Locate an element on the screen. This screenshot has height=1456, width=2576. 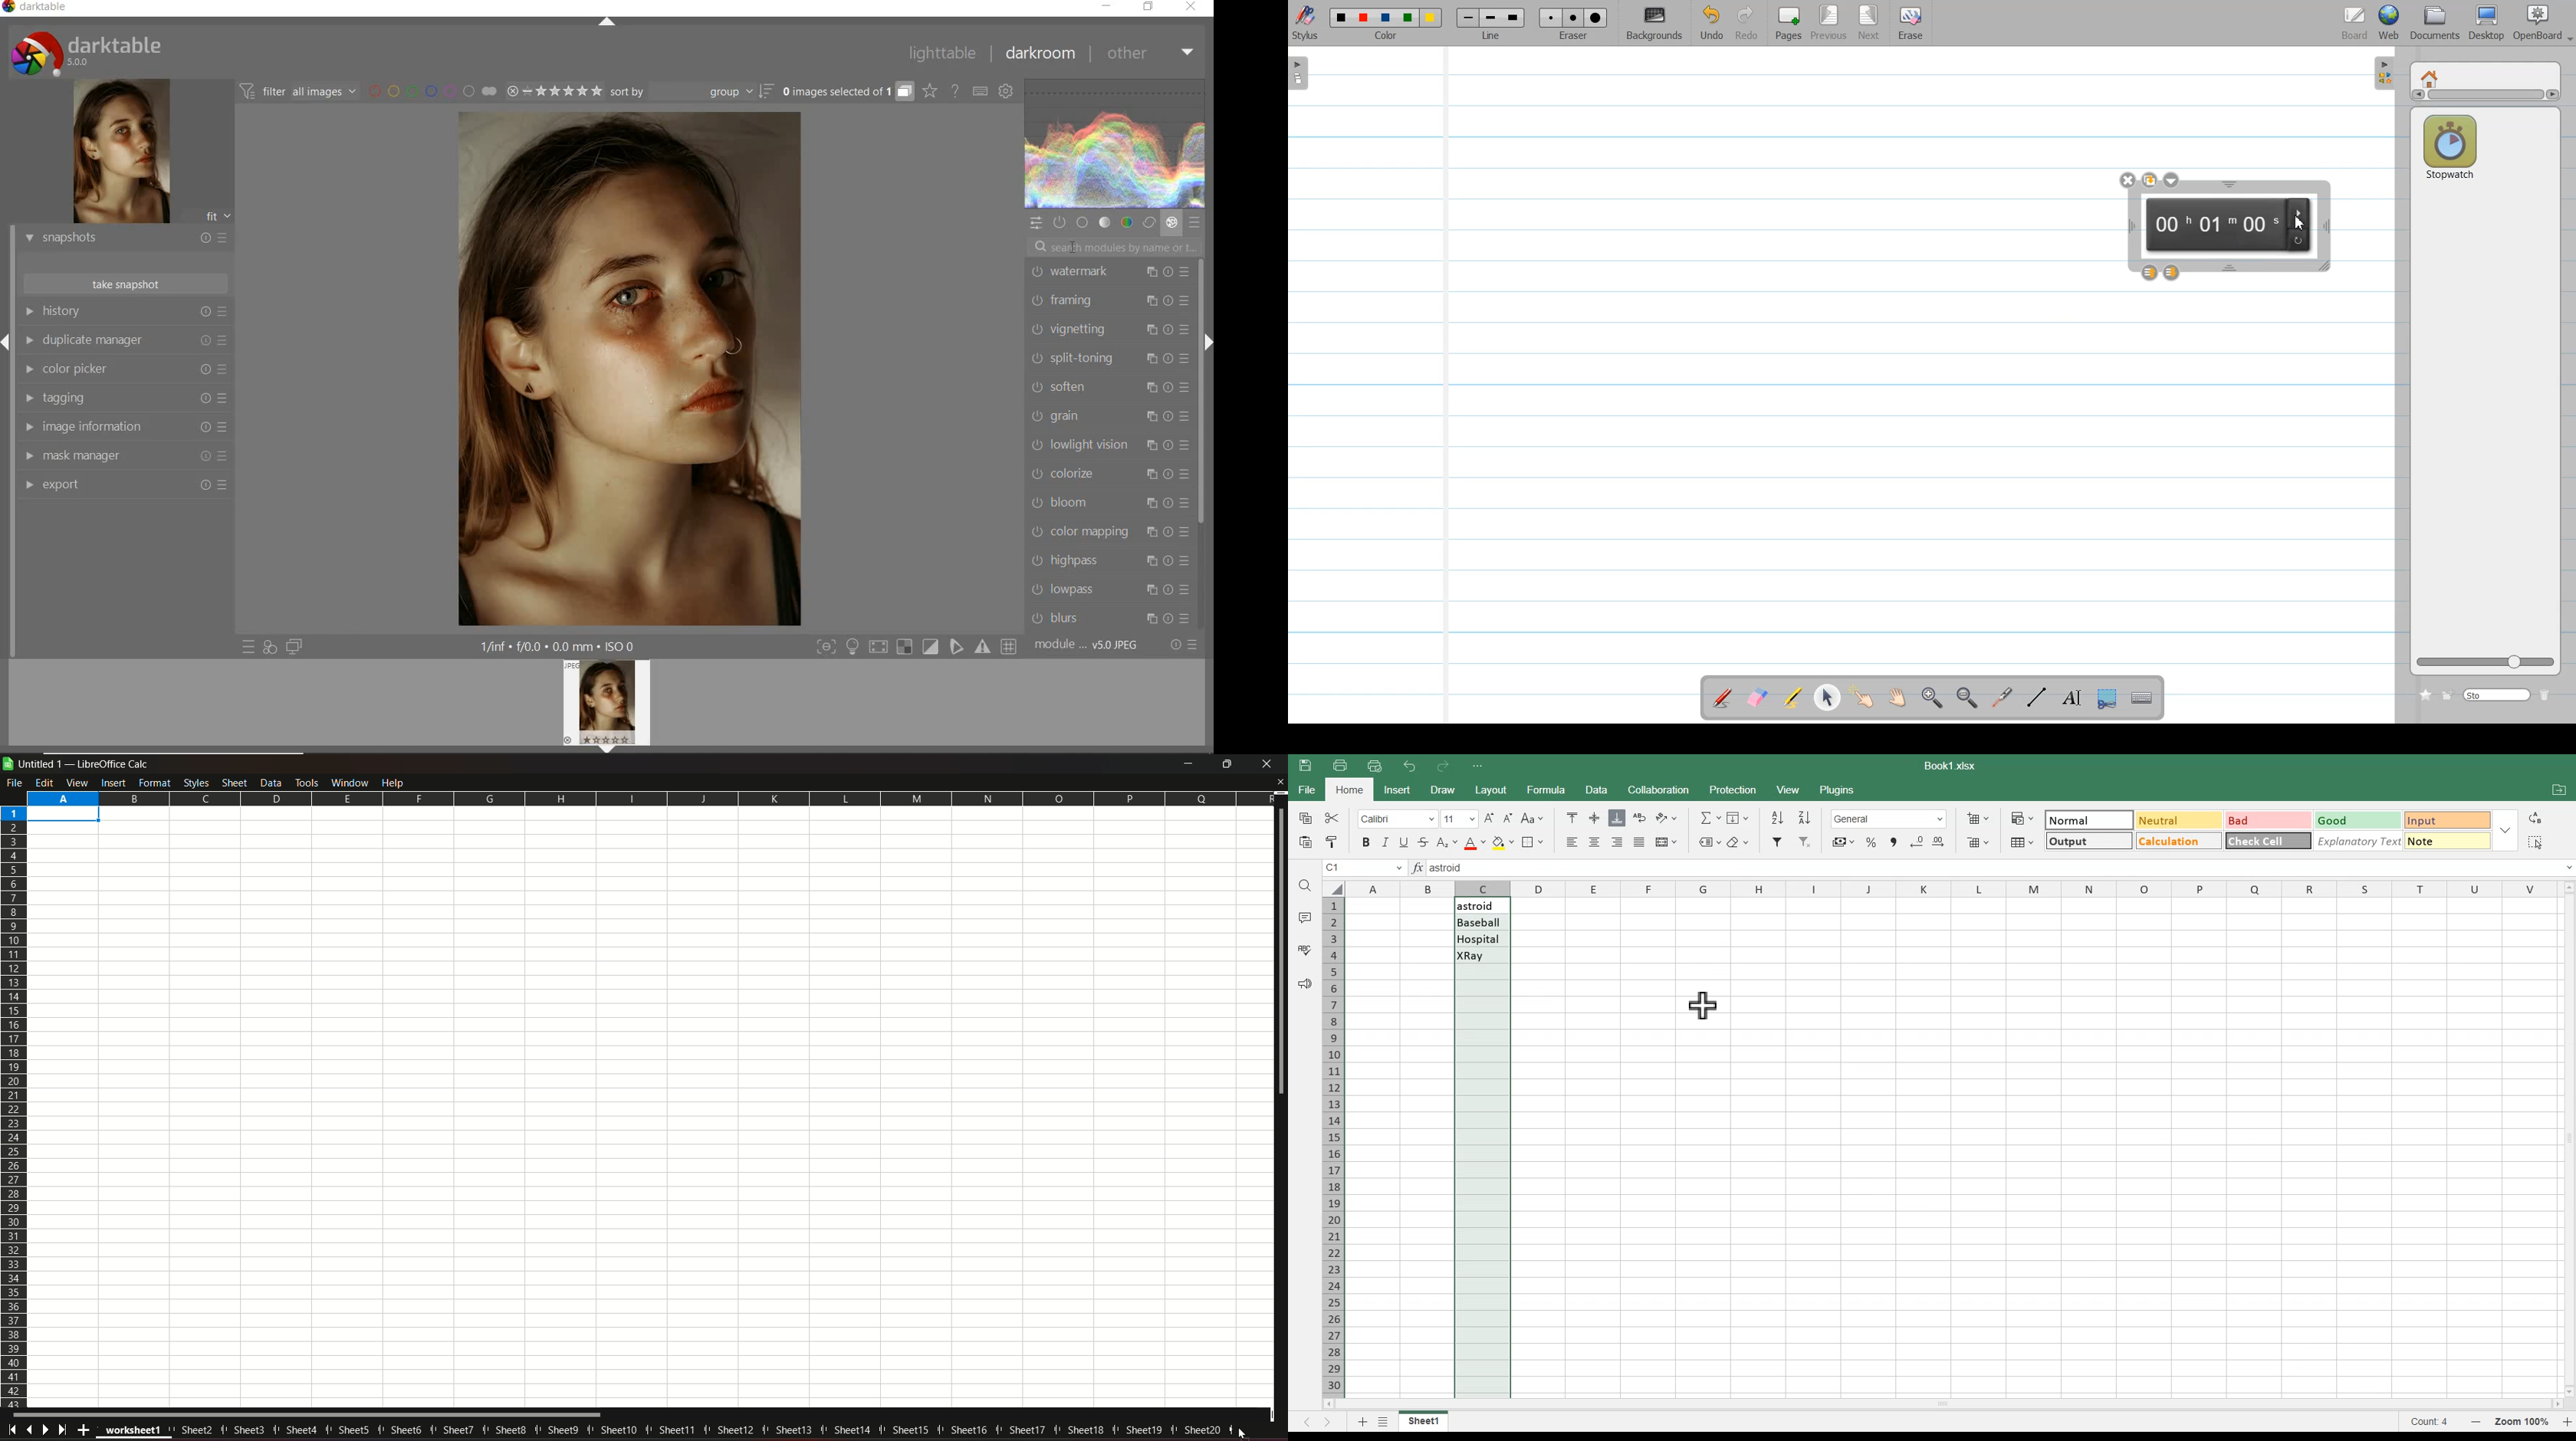
color is located at coordinates (1128, 224).